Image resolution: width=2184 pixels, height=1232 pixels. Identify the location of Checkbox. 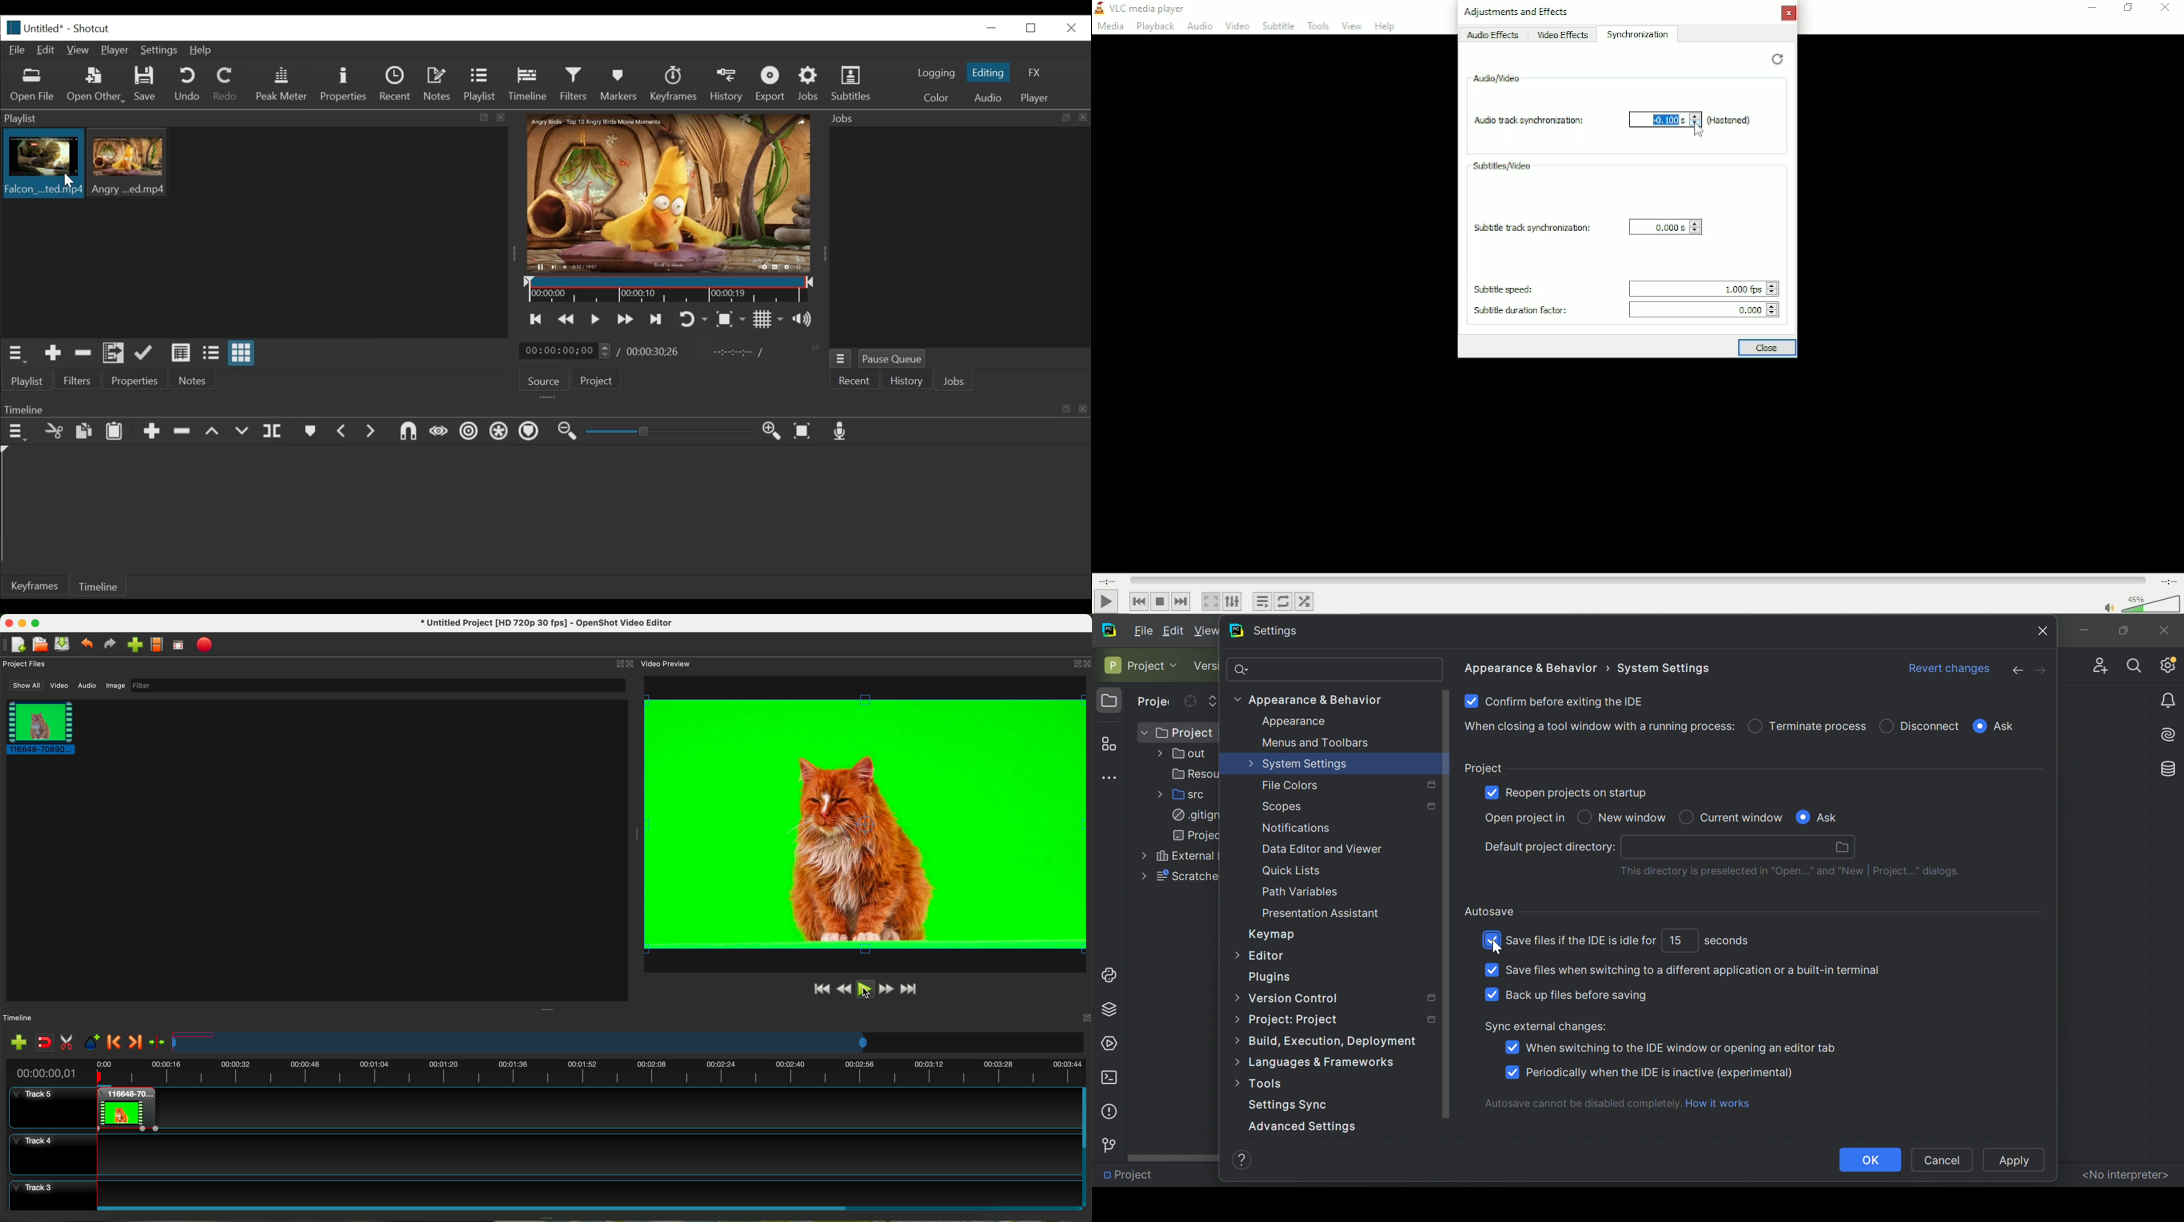
(1470, 700).